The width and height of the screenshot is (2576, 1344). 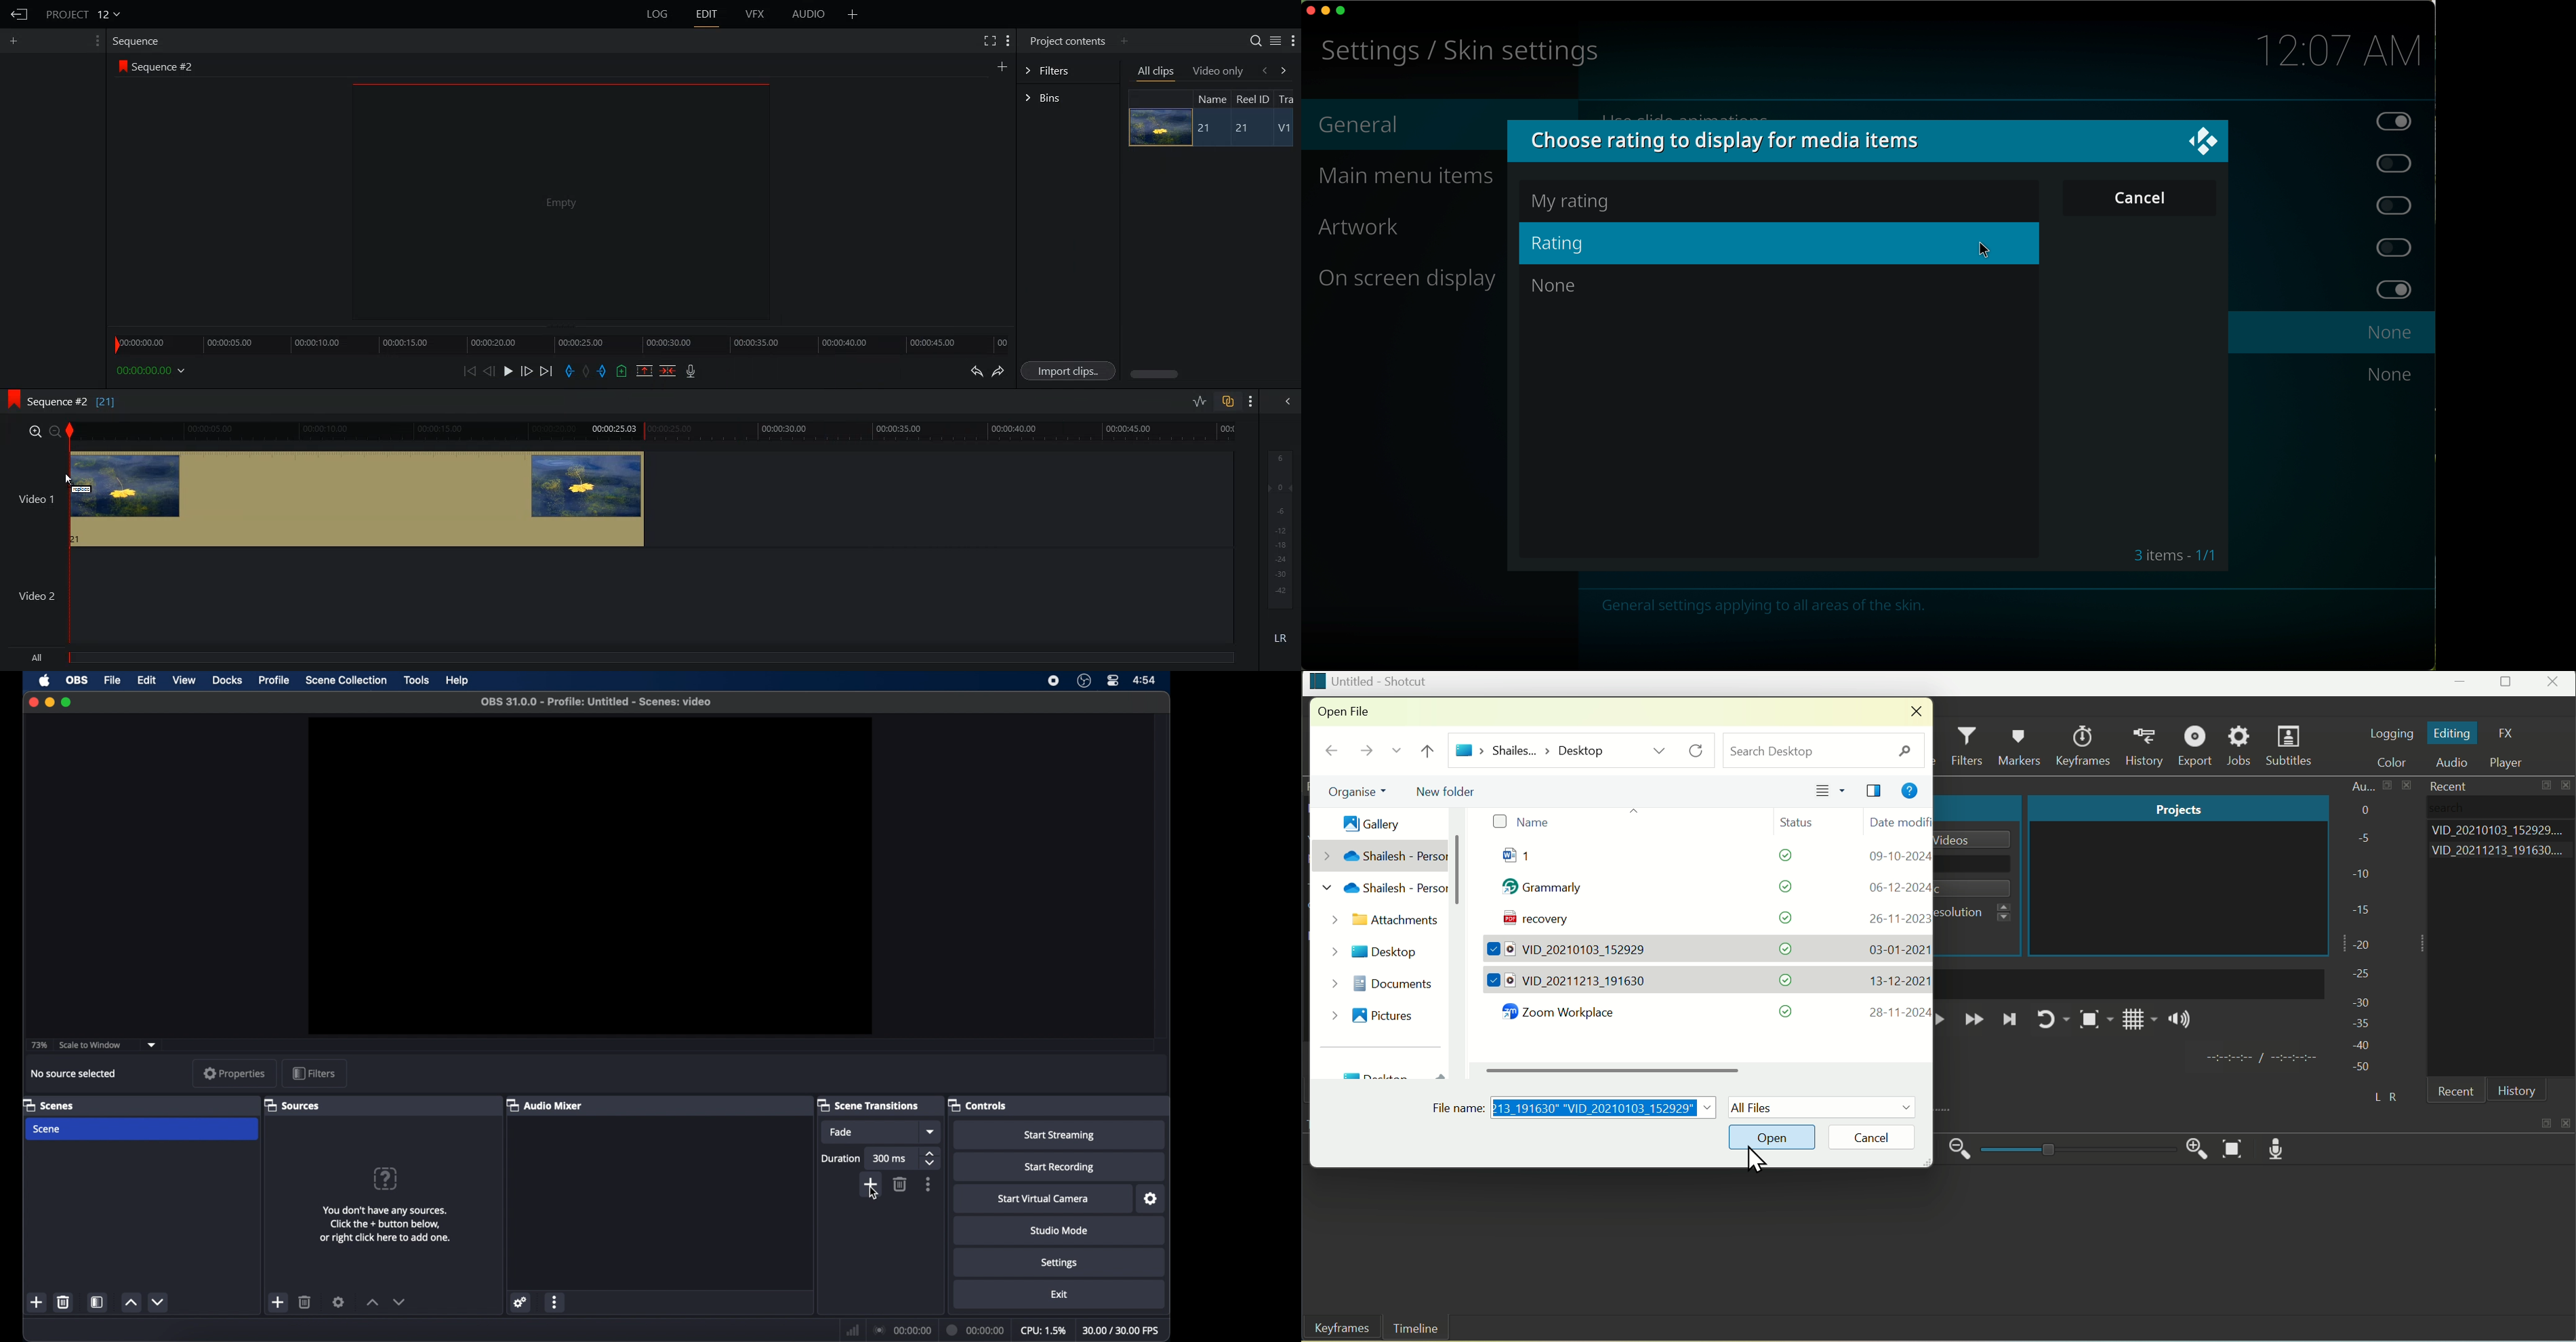 I want to click on scrollbar, so click(x=1460, y=874).